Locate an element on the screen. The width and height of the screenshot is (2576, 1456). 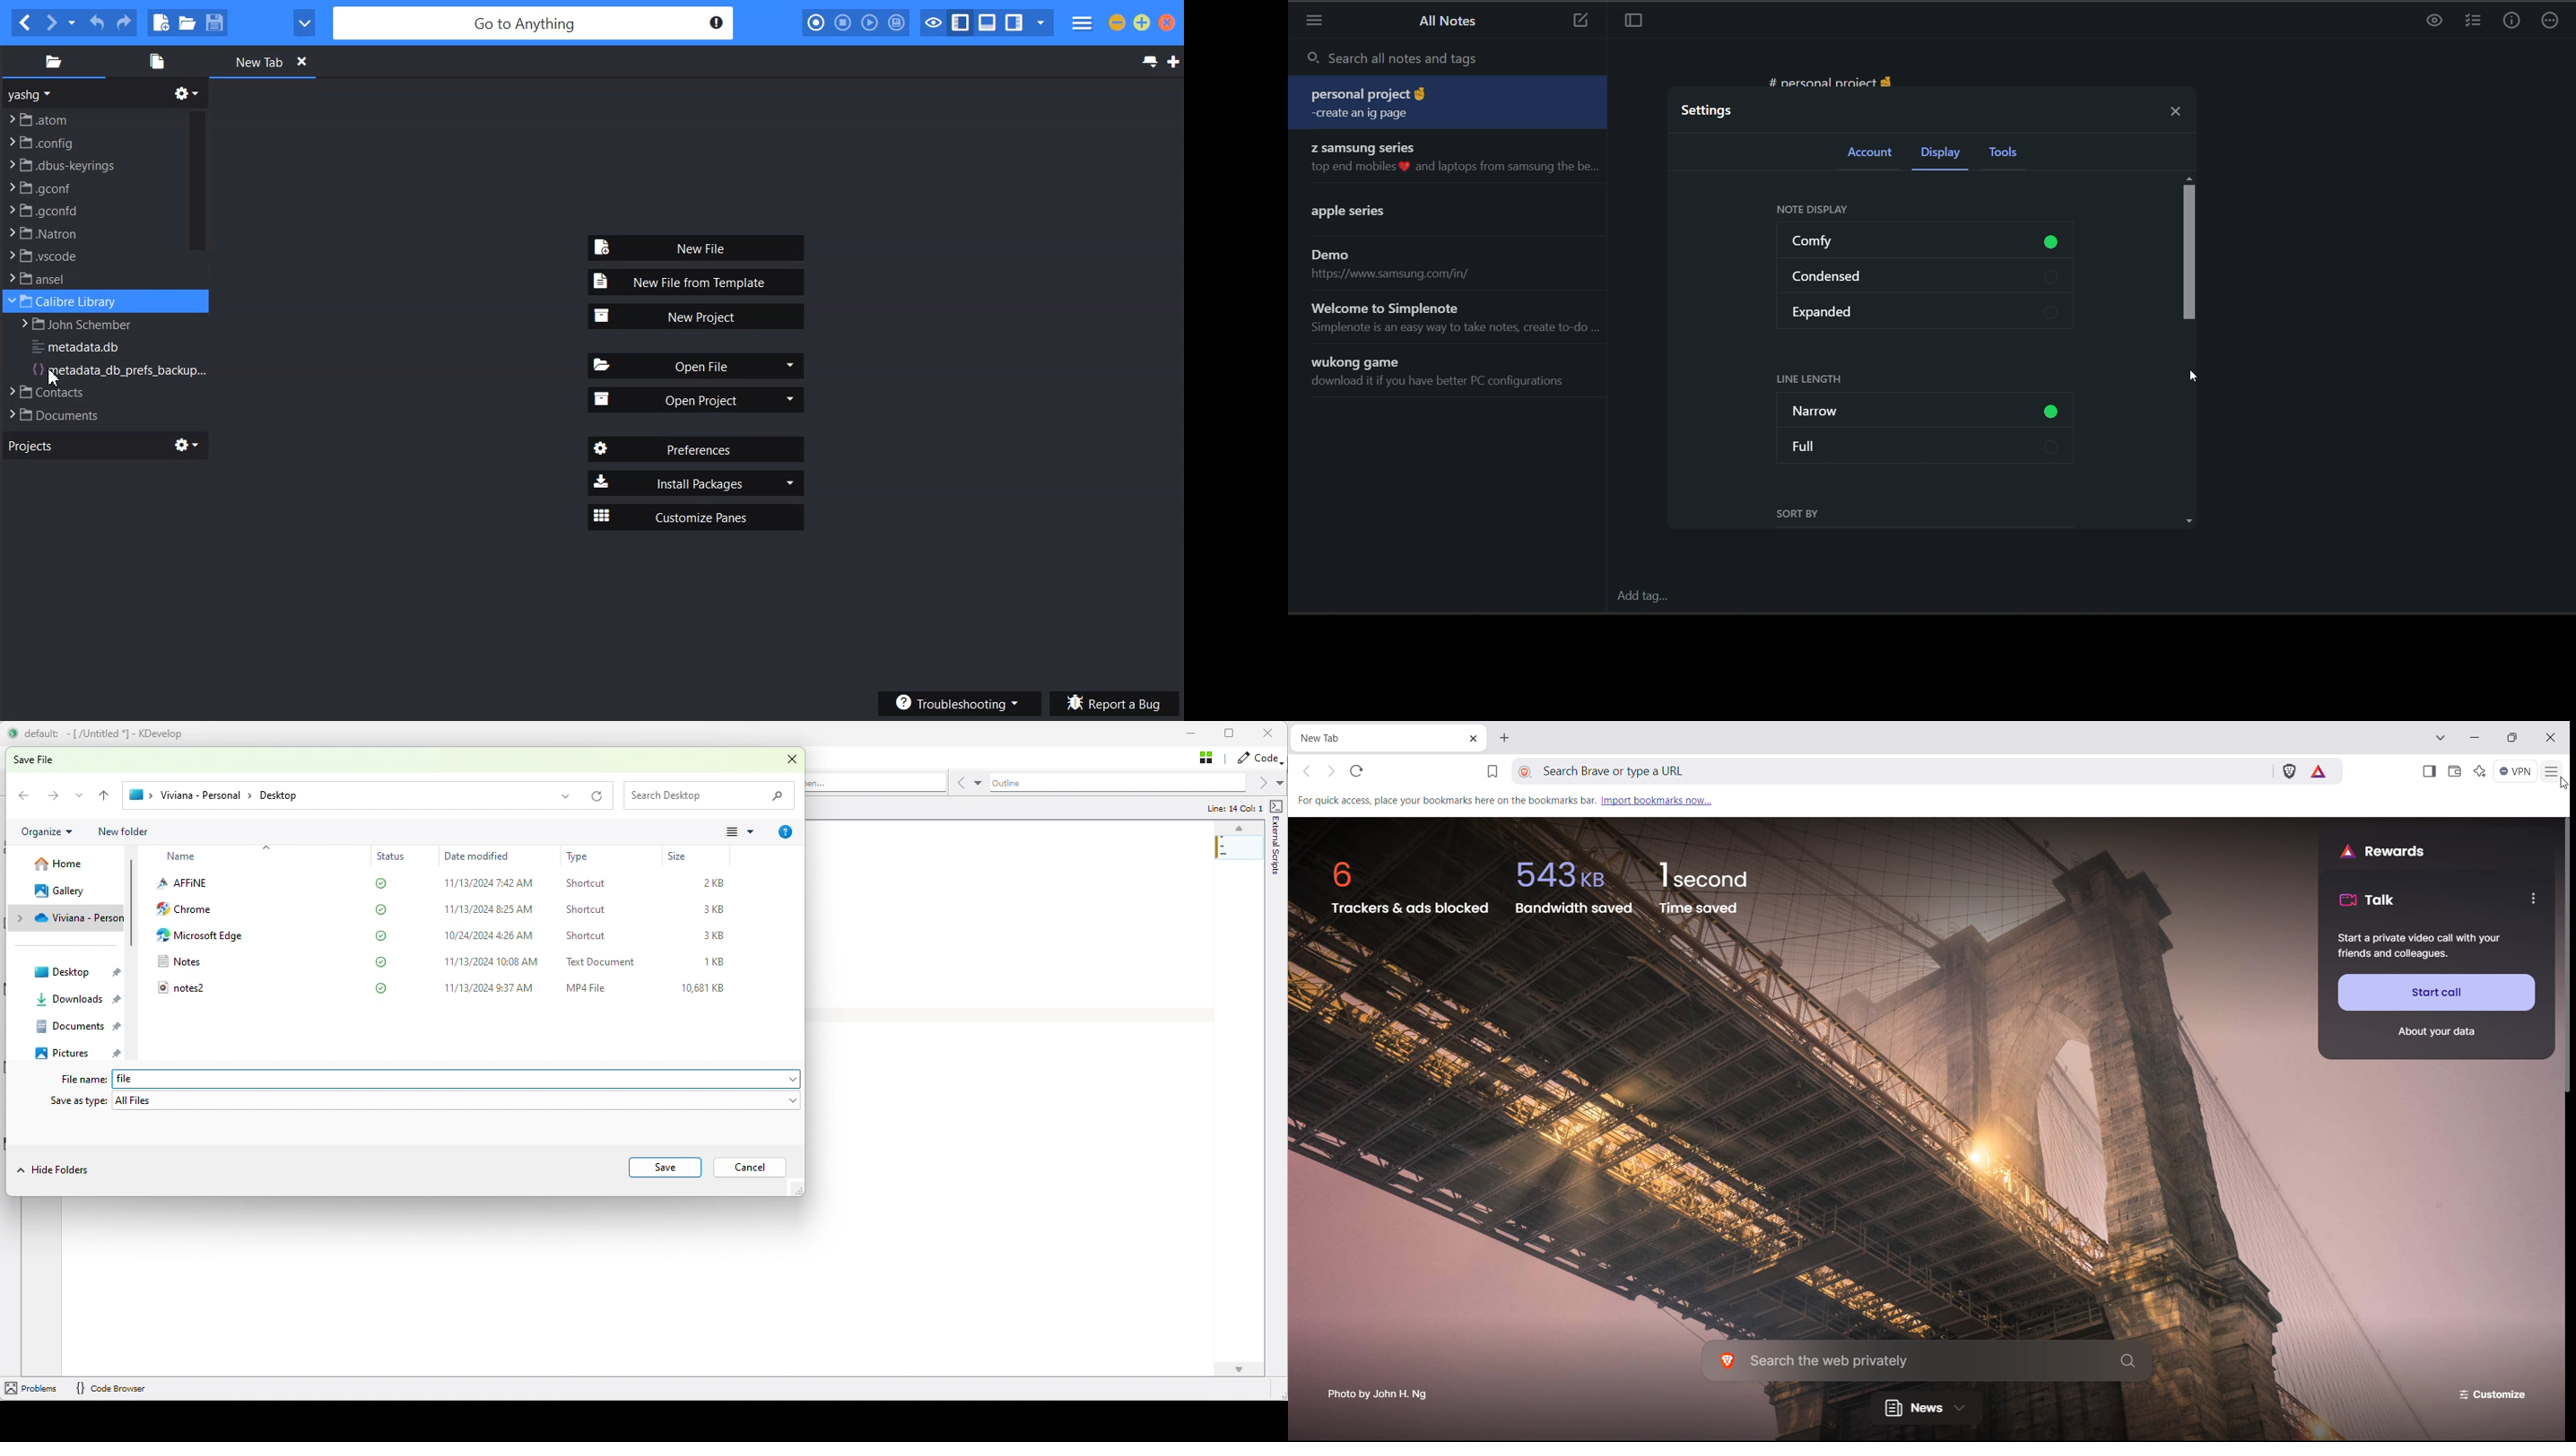
note title and preview is located at coordinates (1393, 265).